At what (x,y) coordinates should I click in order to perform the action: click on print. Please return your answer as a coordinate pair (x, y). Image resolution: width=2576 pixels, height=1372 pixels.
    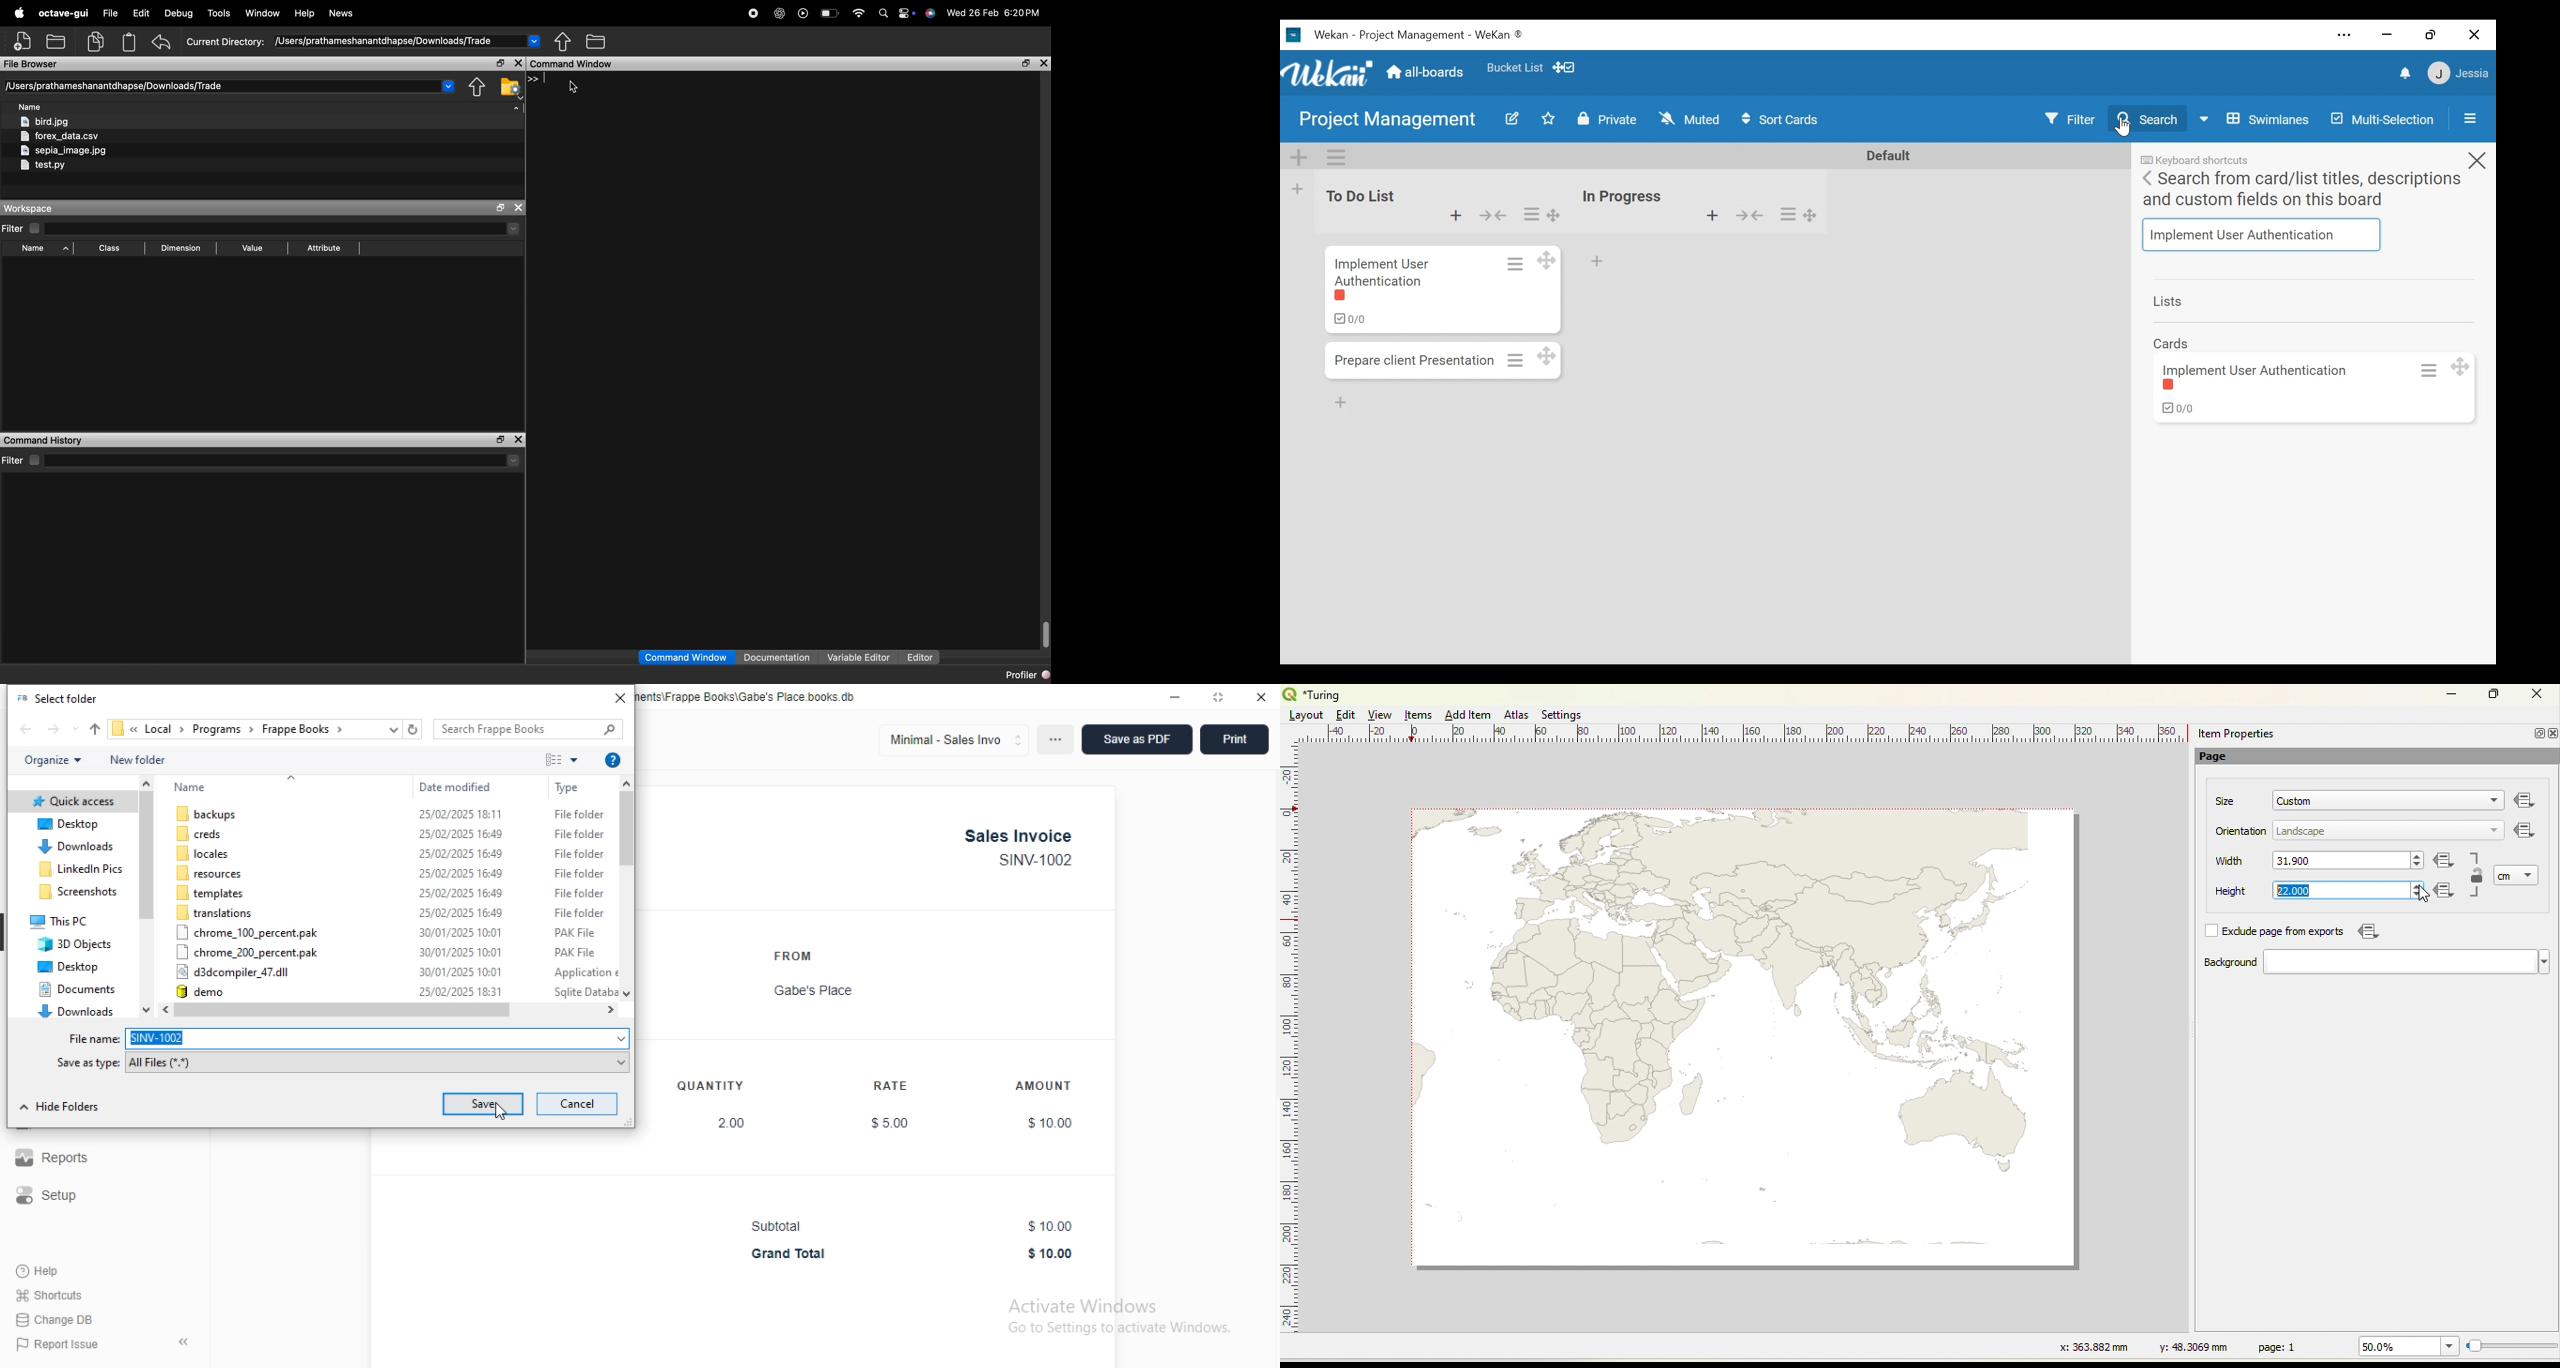
    Looking at the image, I should click on (1235, 739).